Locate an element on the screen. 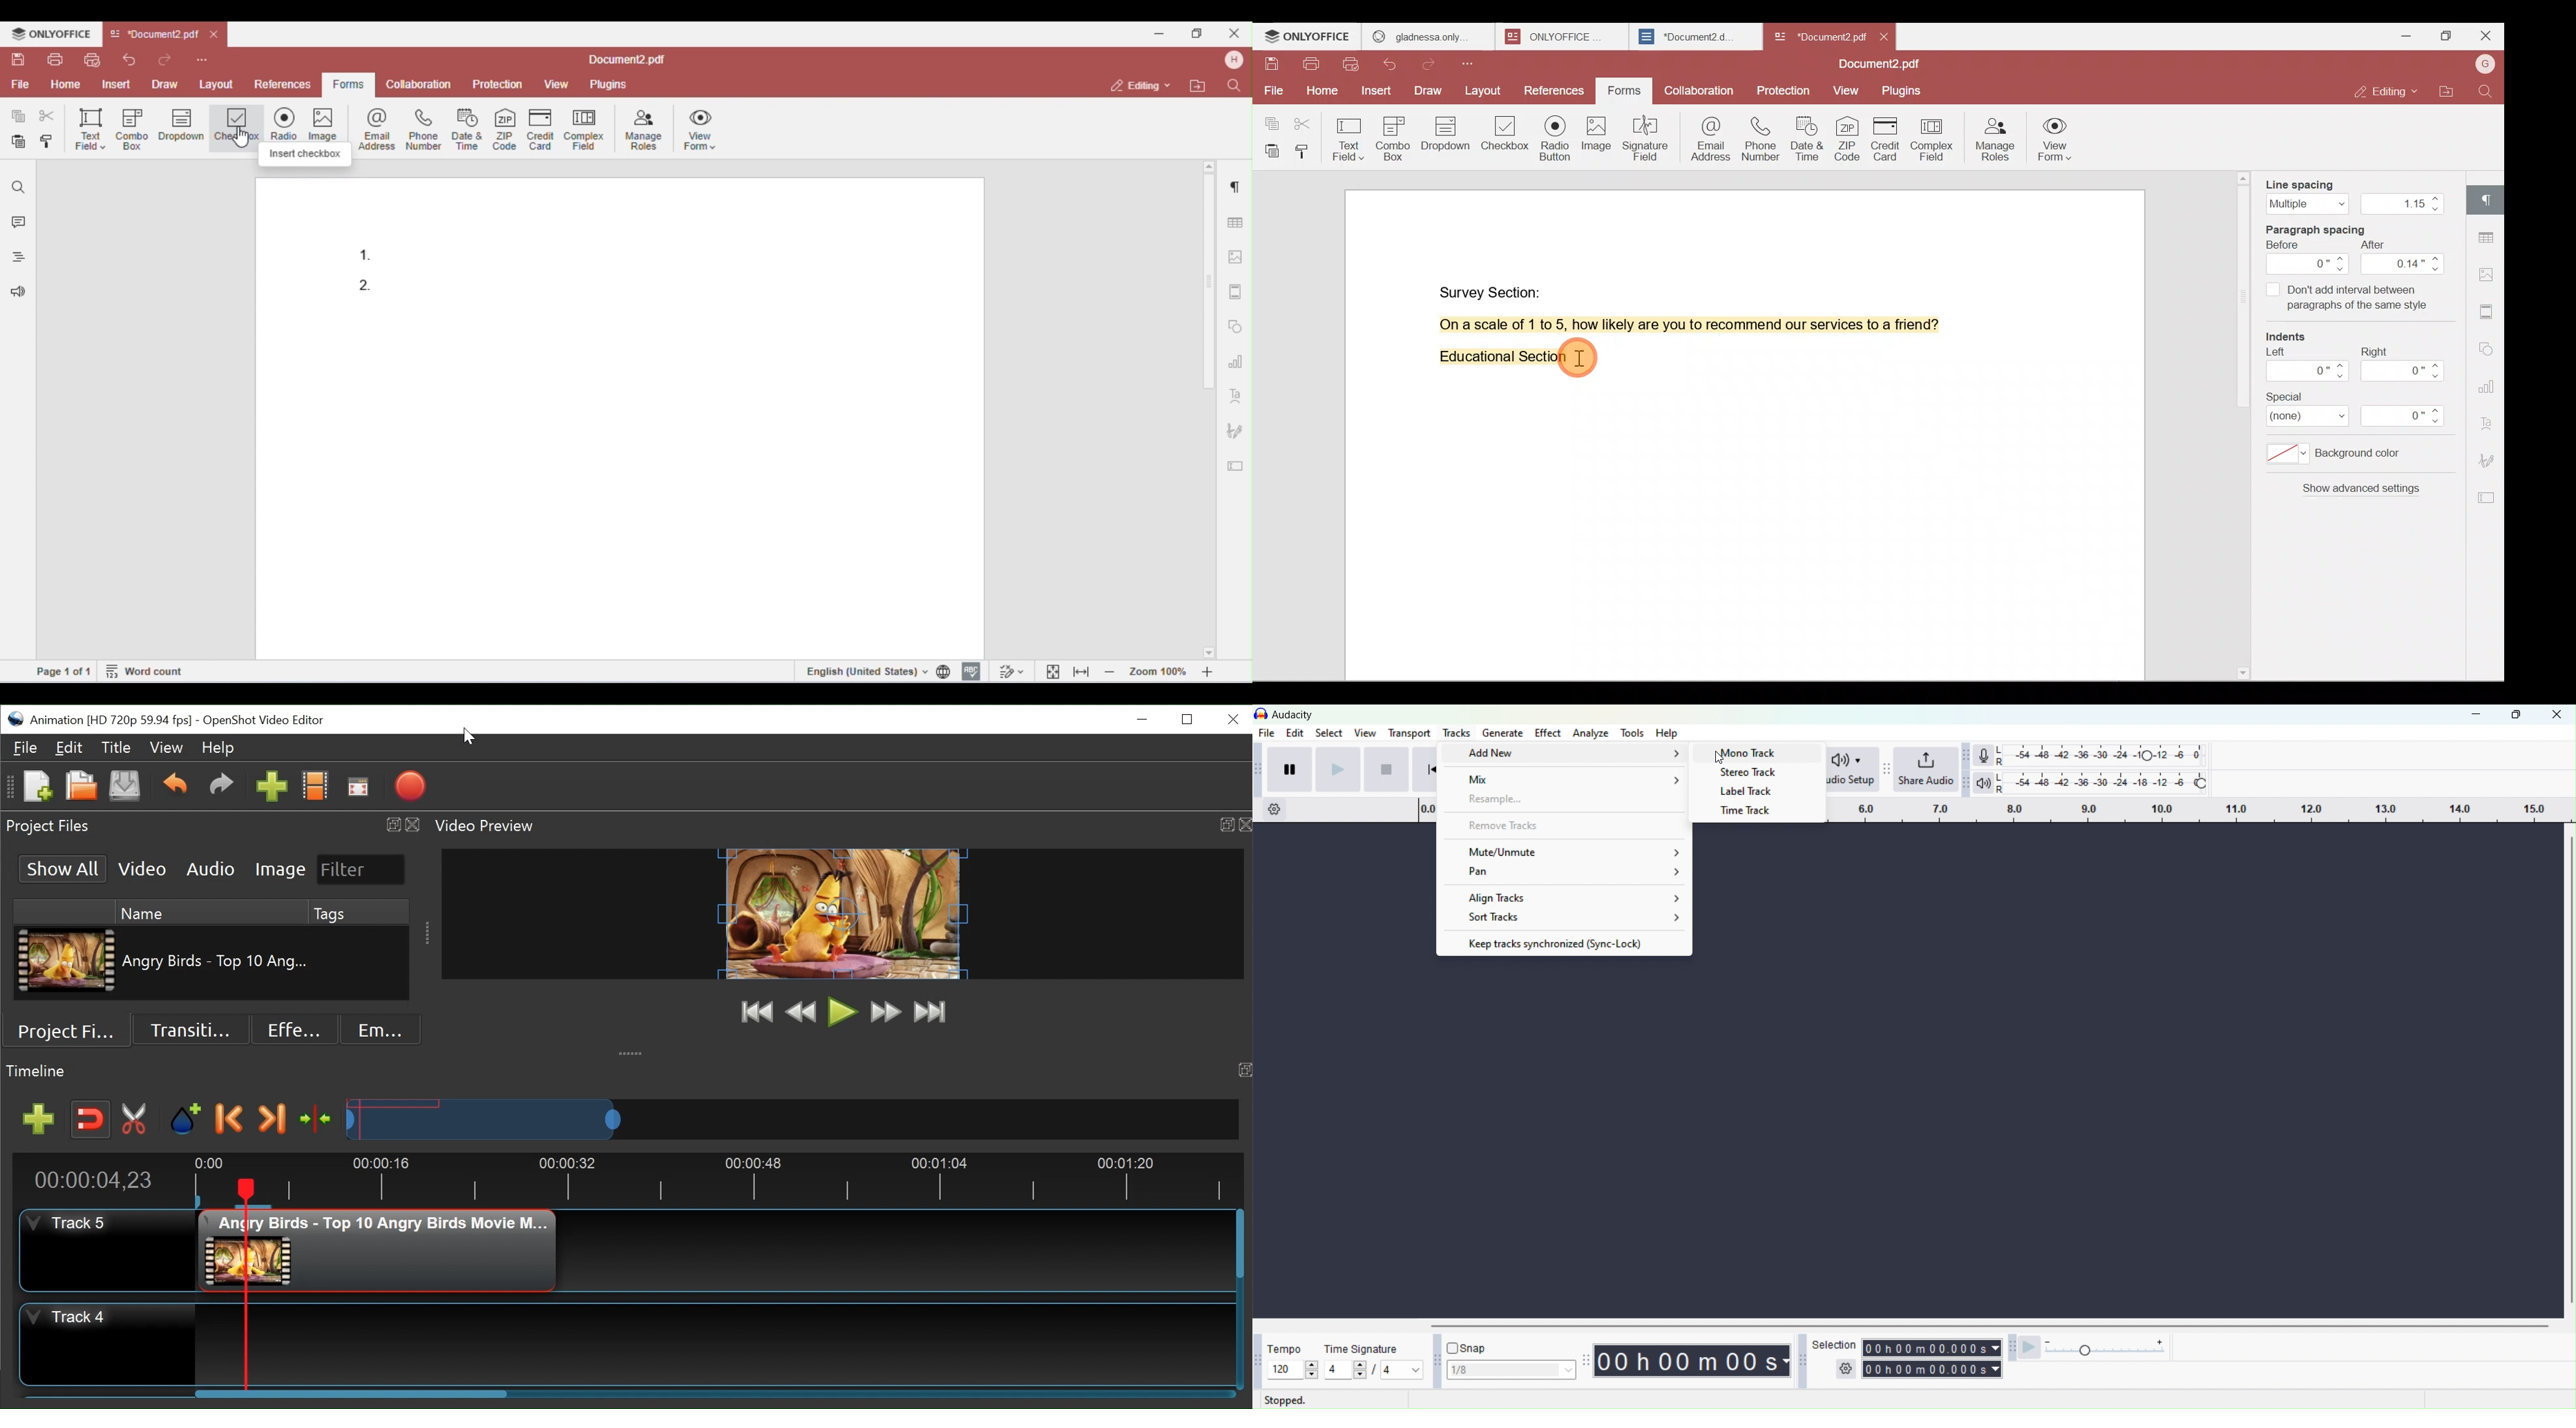 The image size is (2576, 1428). Radio is located at coordinates (1556, 140).